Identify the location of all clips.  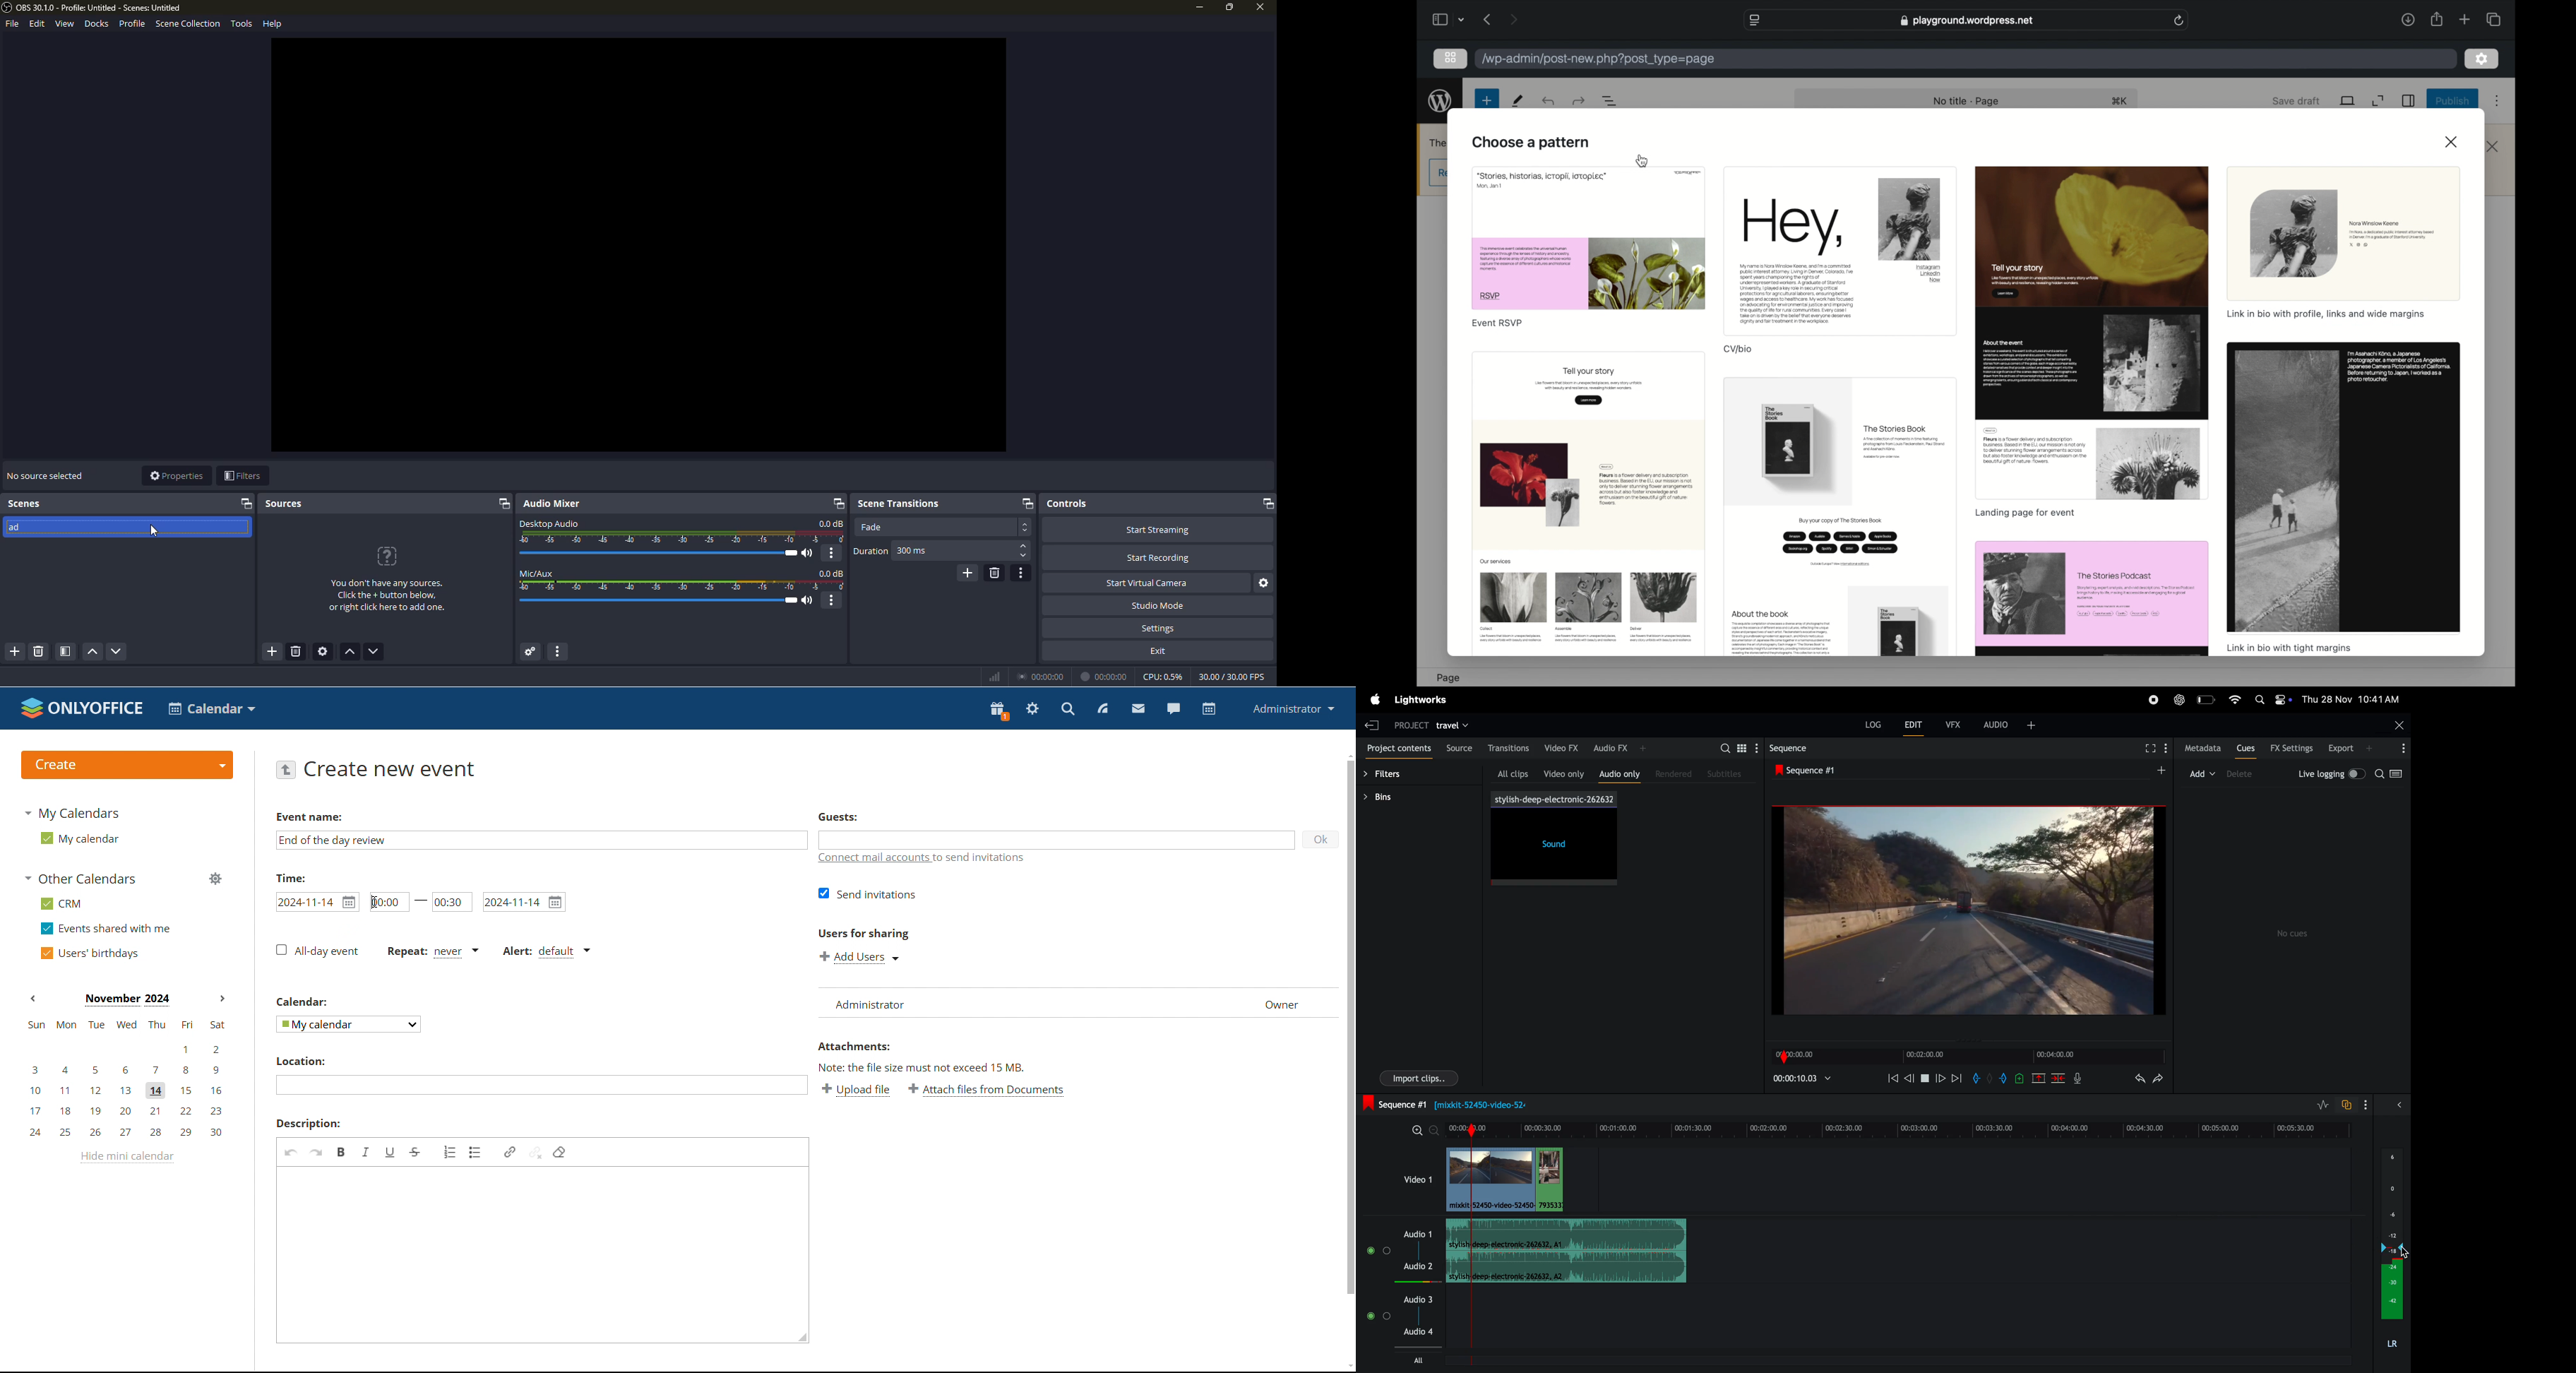
(1507, 772).